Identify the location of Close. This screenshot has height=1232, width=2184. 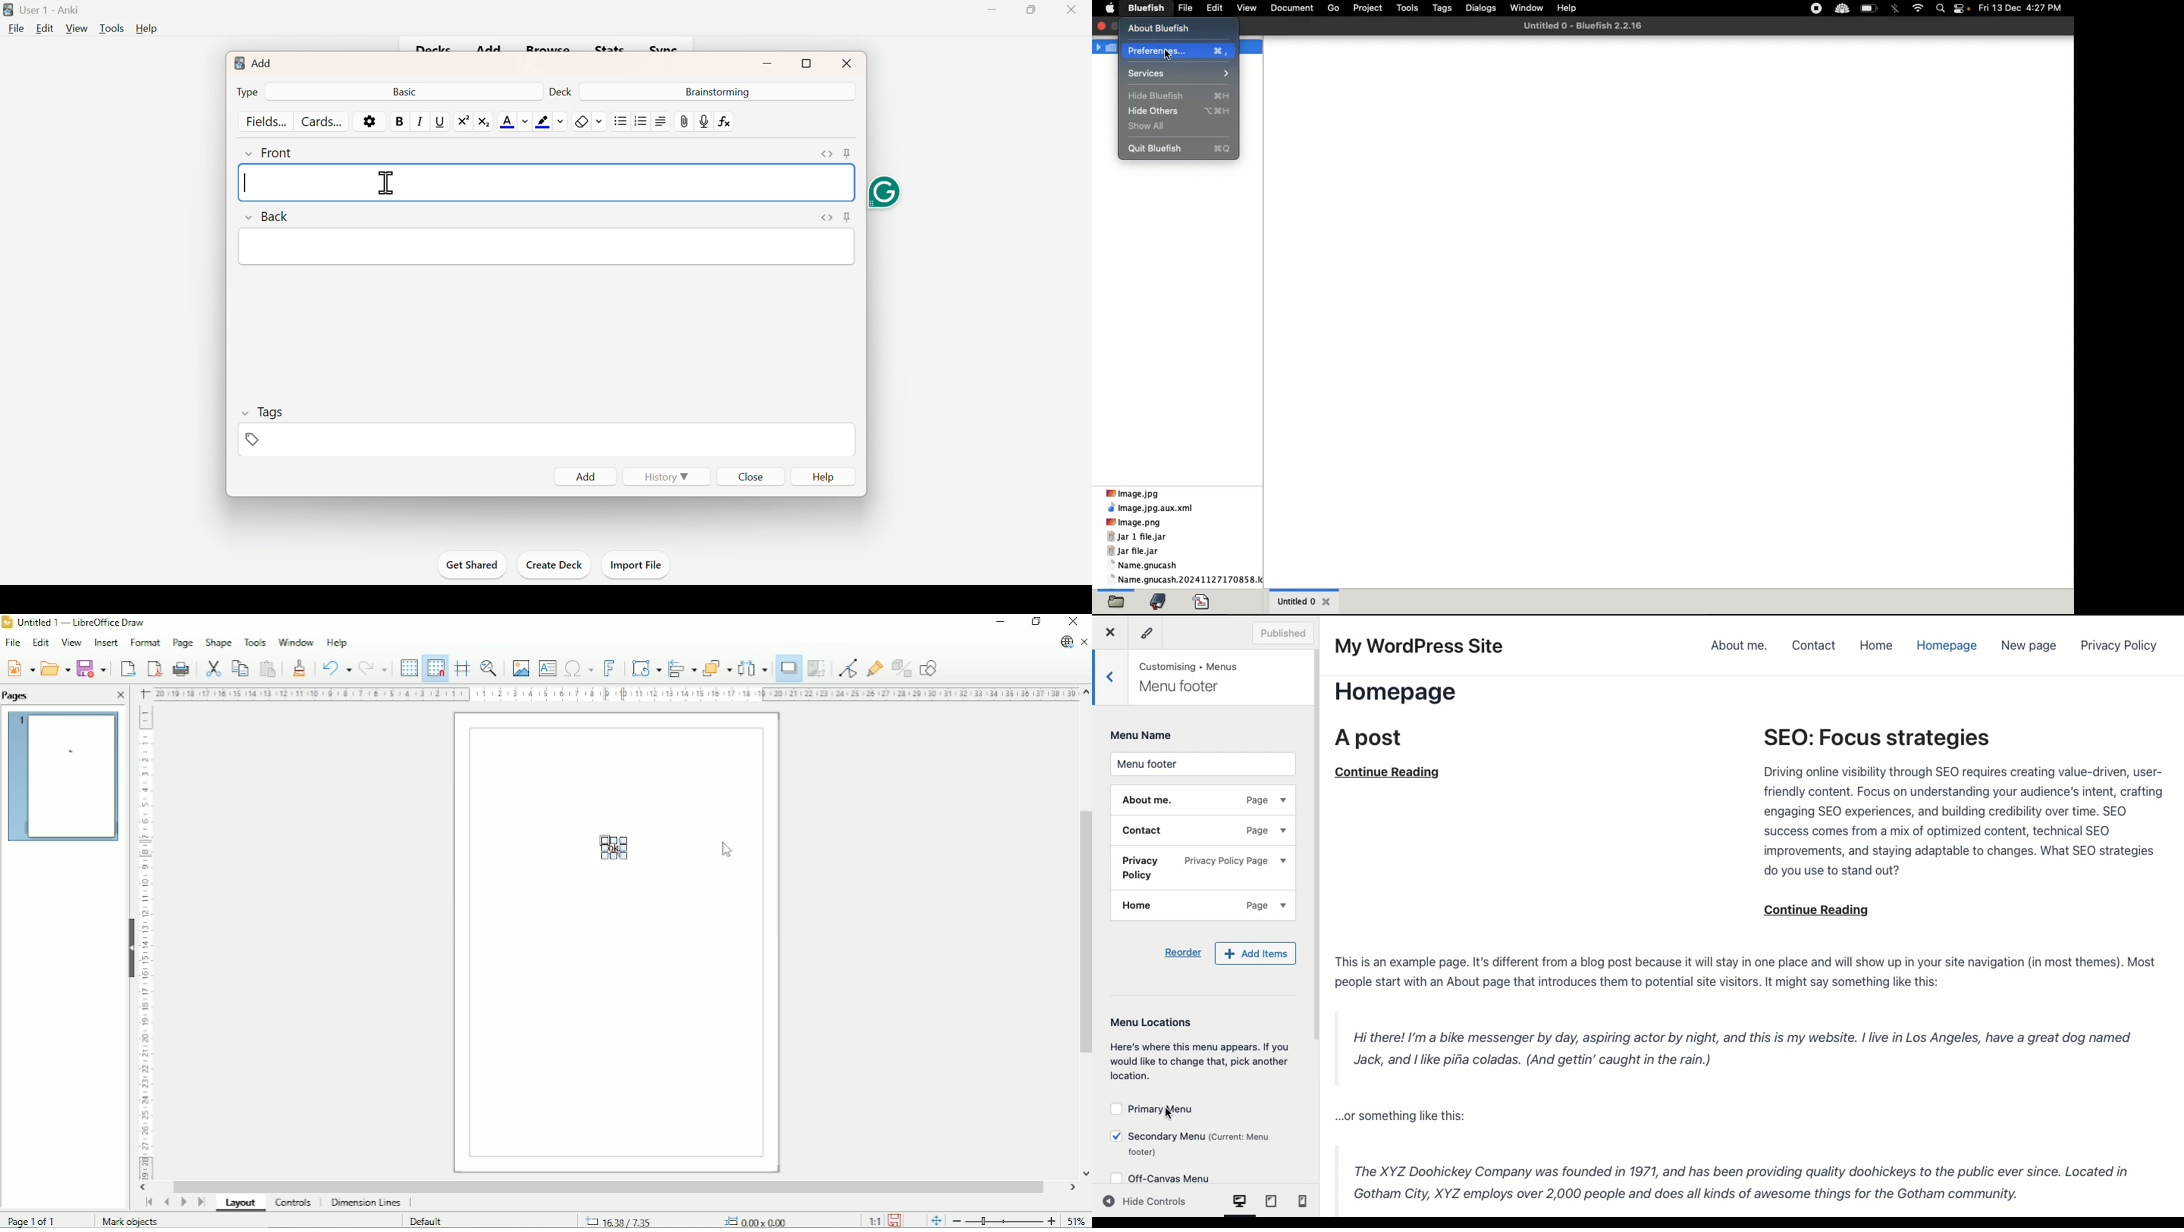
(120, 695).